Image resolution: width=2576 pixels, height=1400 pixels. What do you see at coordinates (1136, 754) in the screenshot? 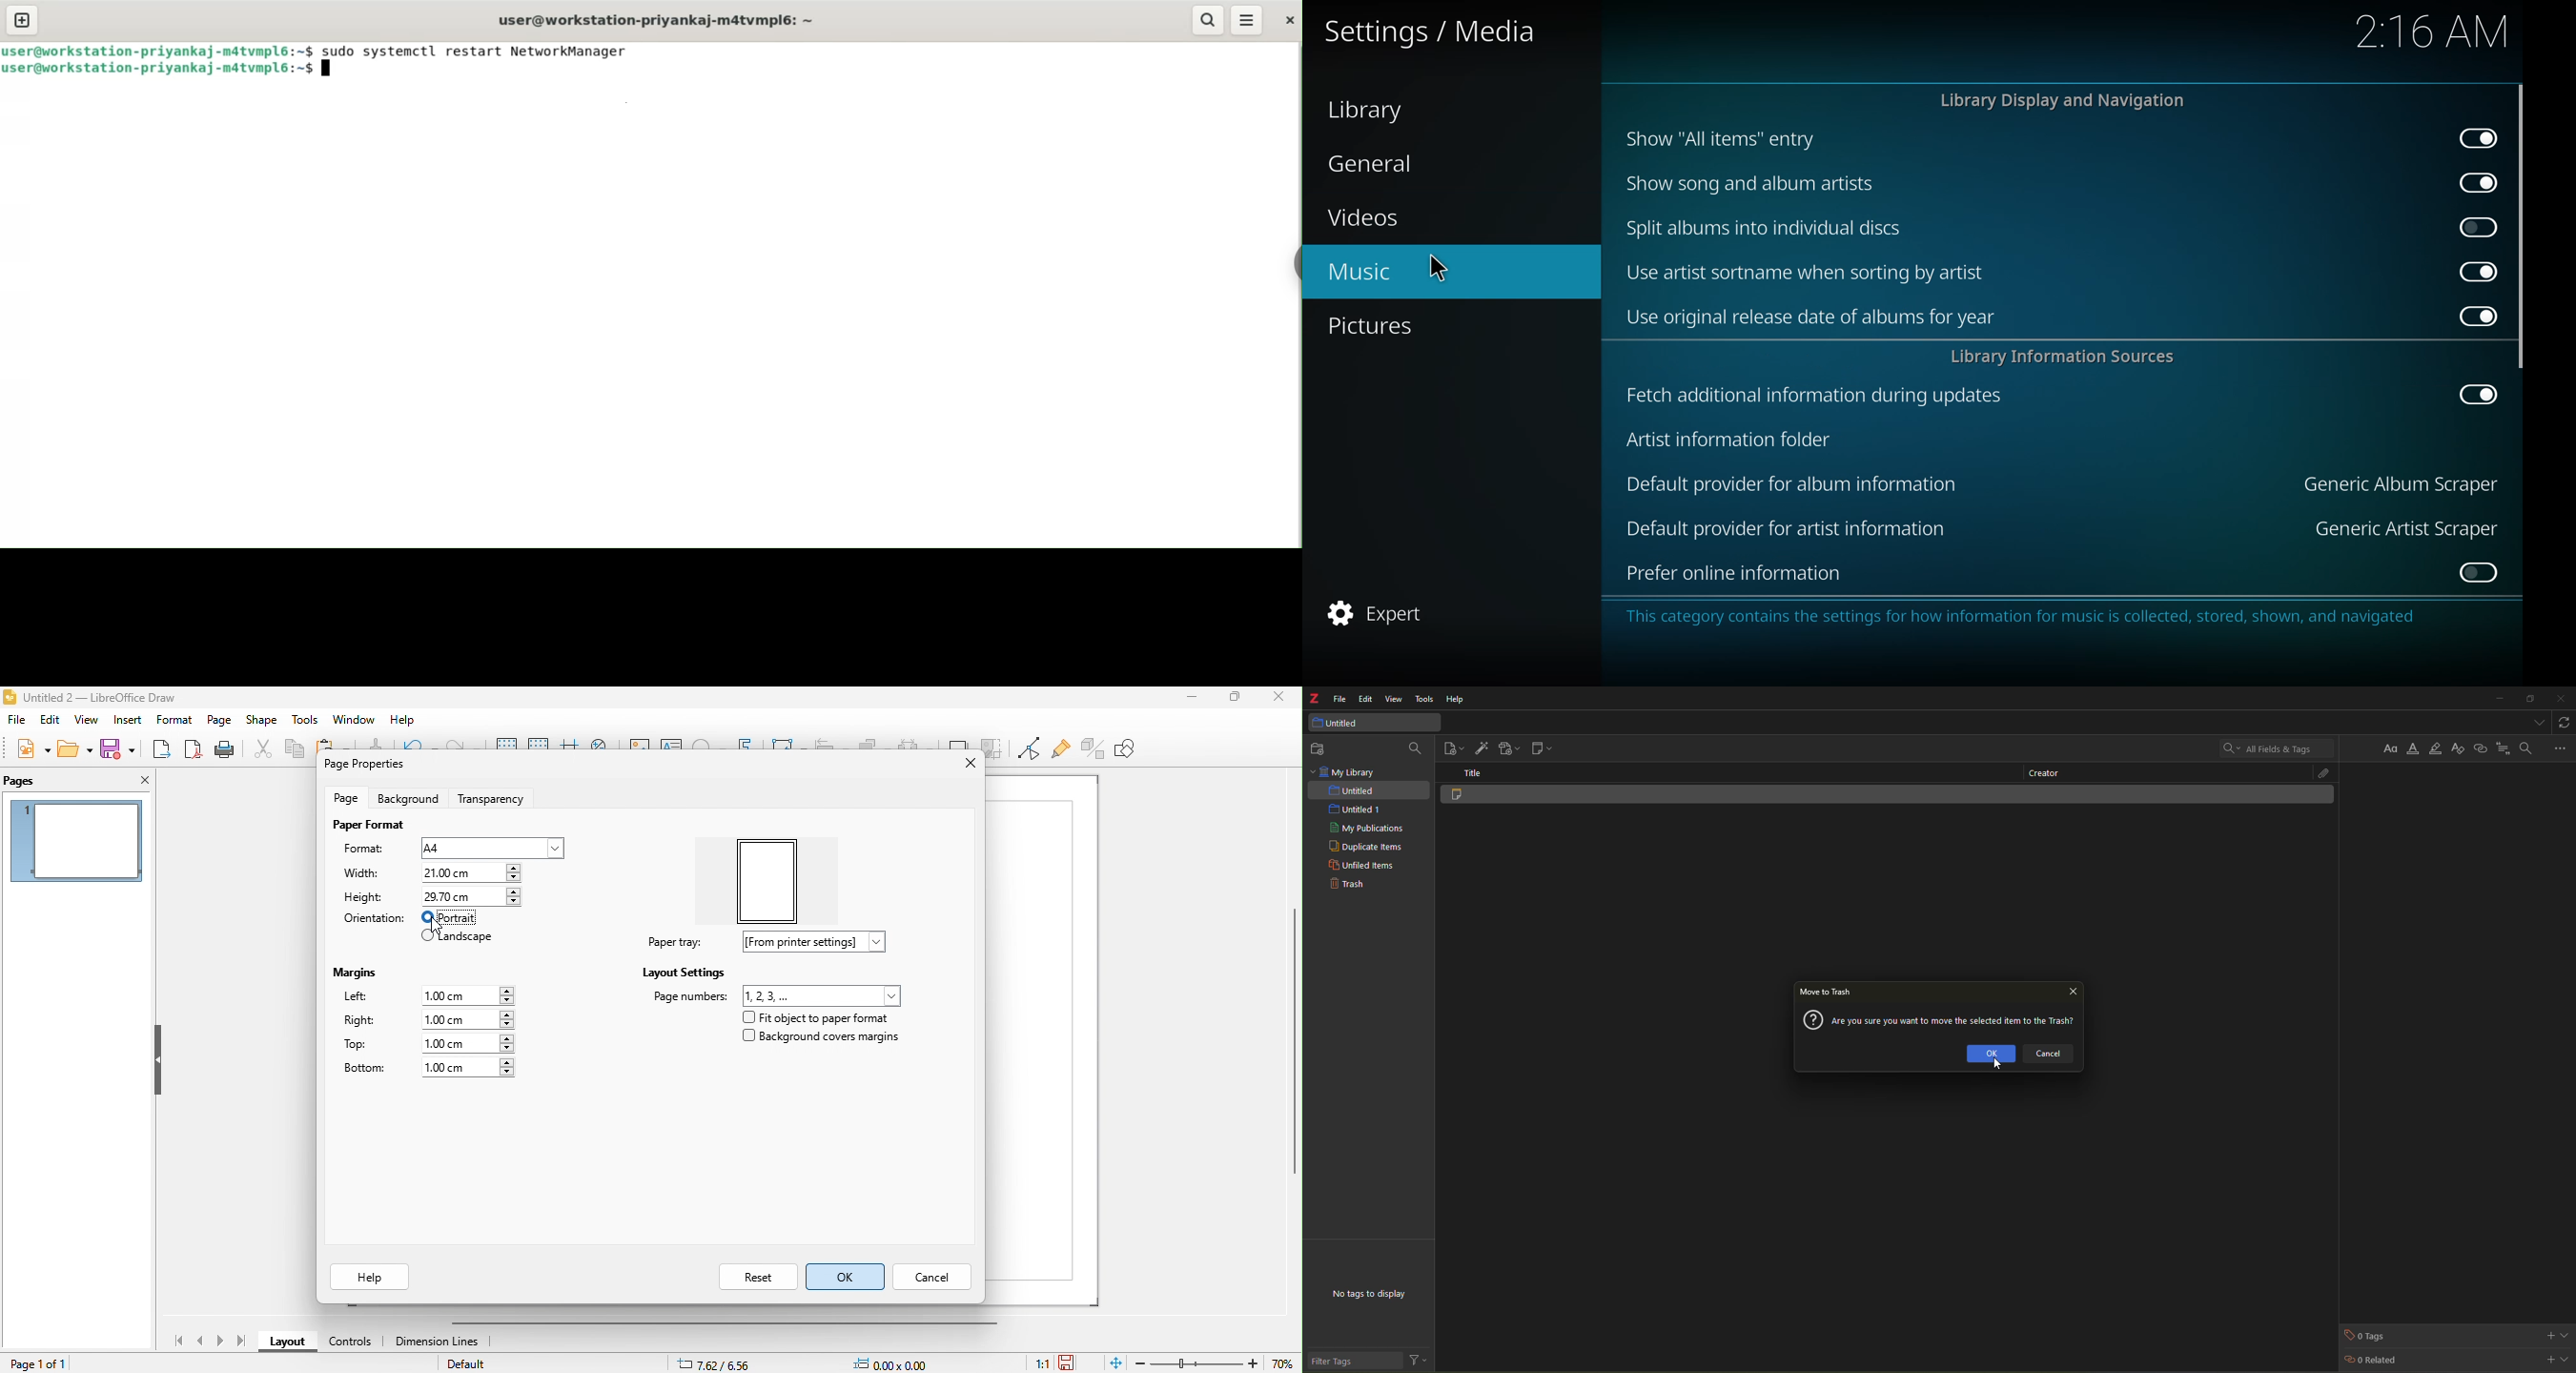
I see `show draw functions` at bounding box center [1136, 754].